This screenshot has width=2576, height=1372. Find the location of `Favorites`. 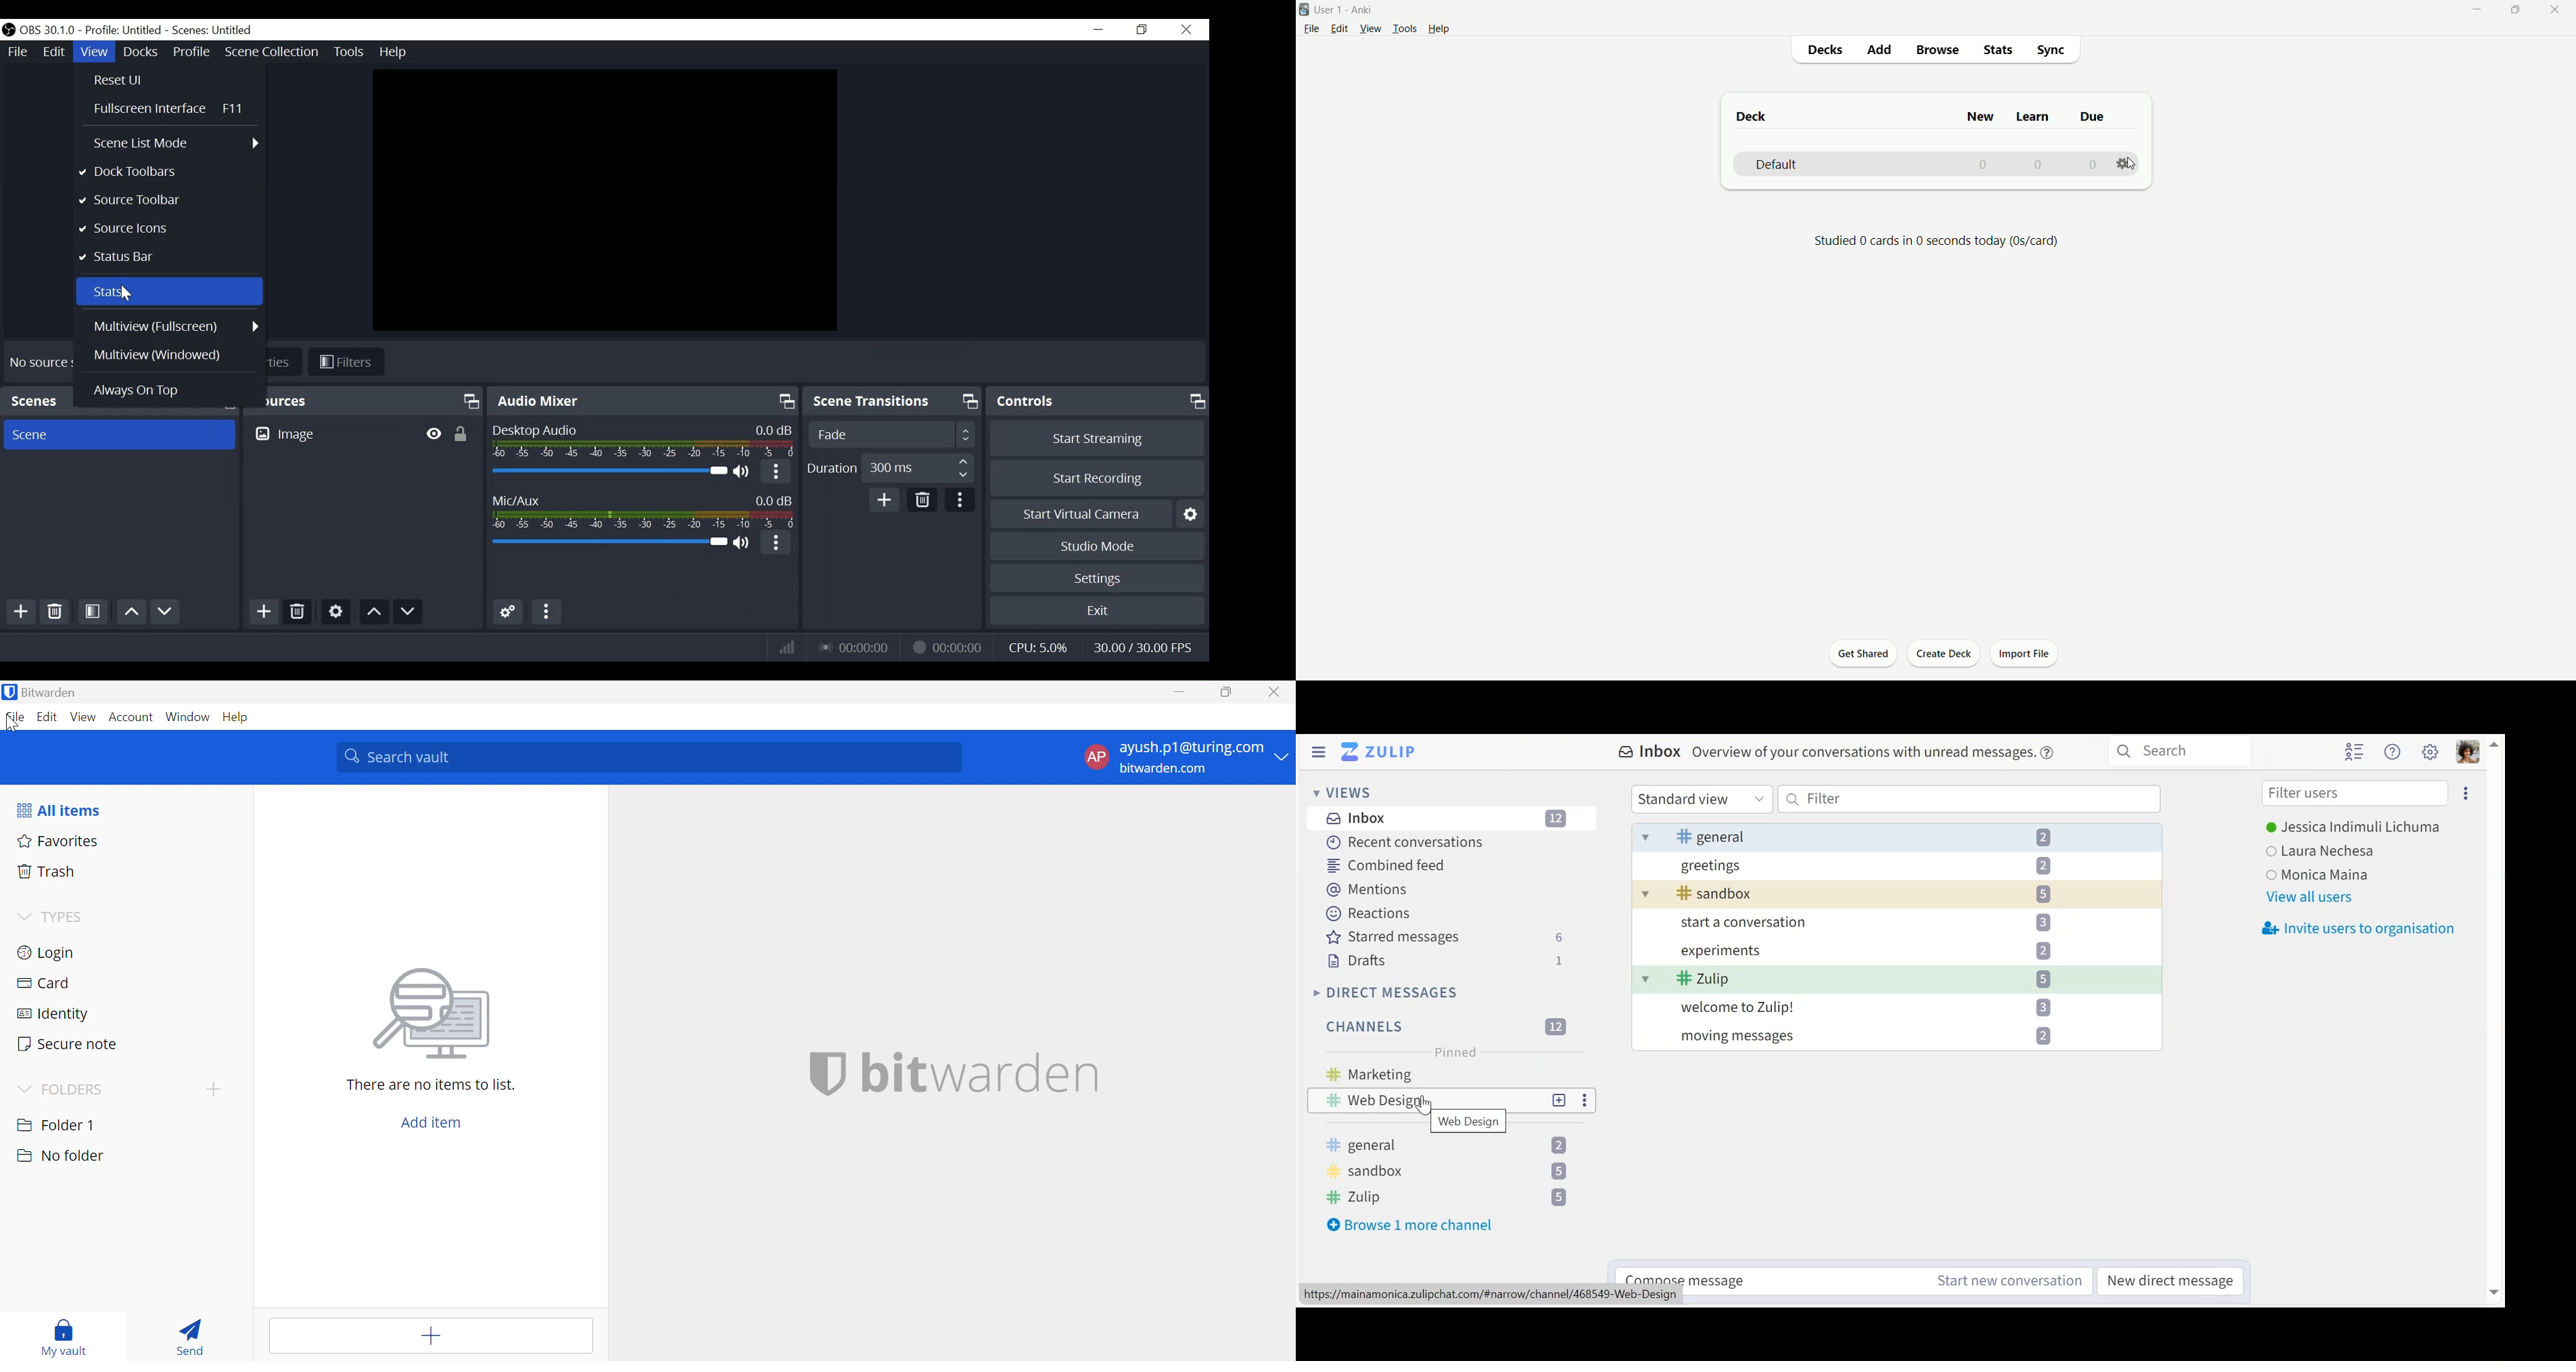

Favorites is located at coordinates (58, 840).